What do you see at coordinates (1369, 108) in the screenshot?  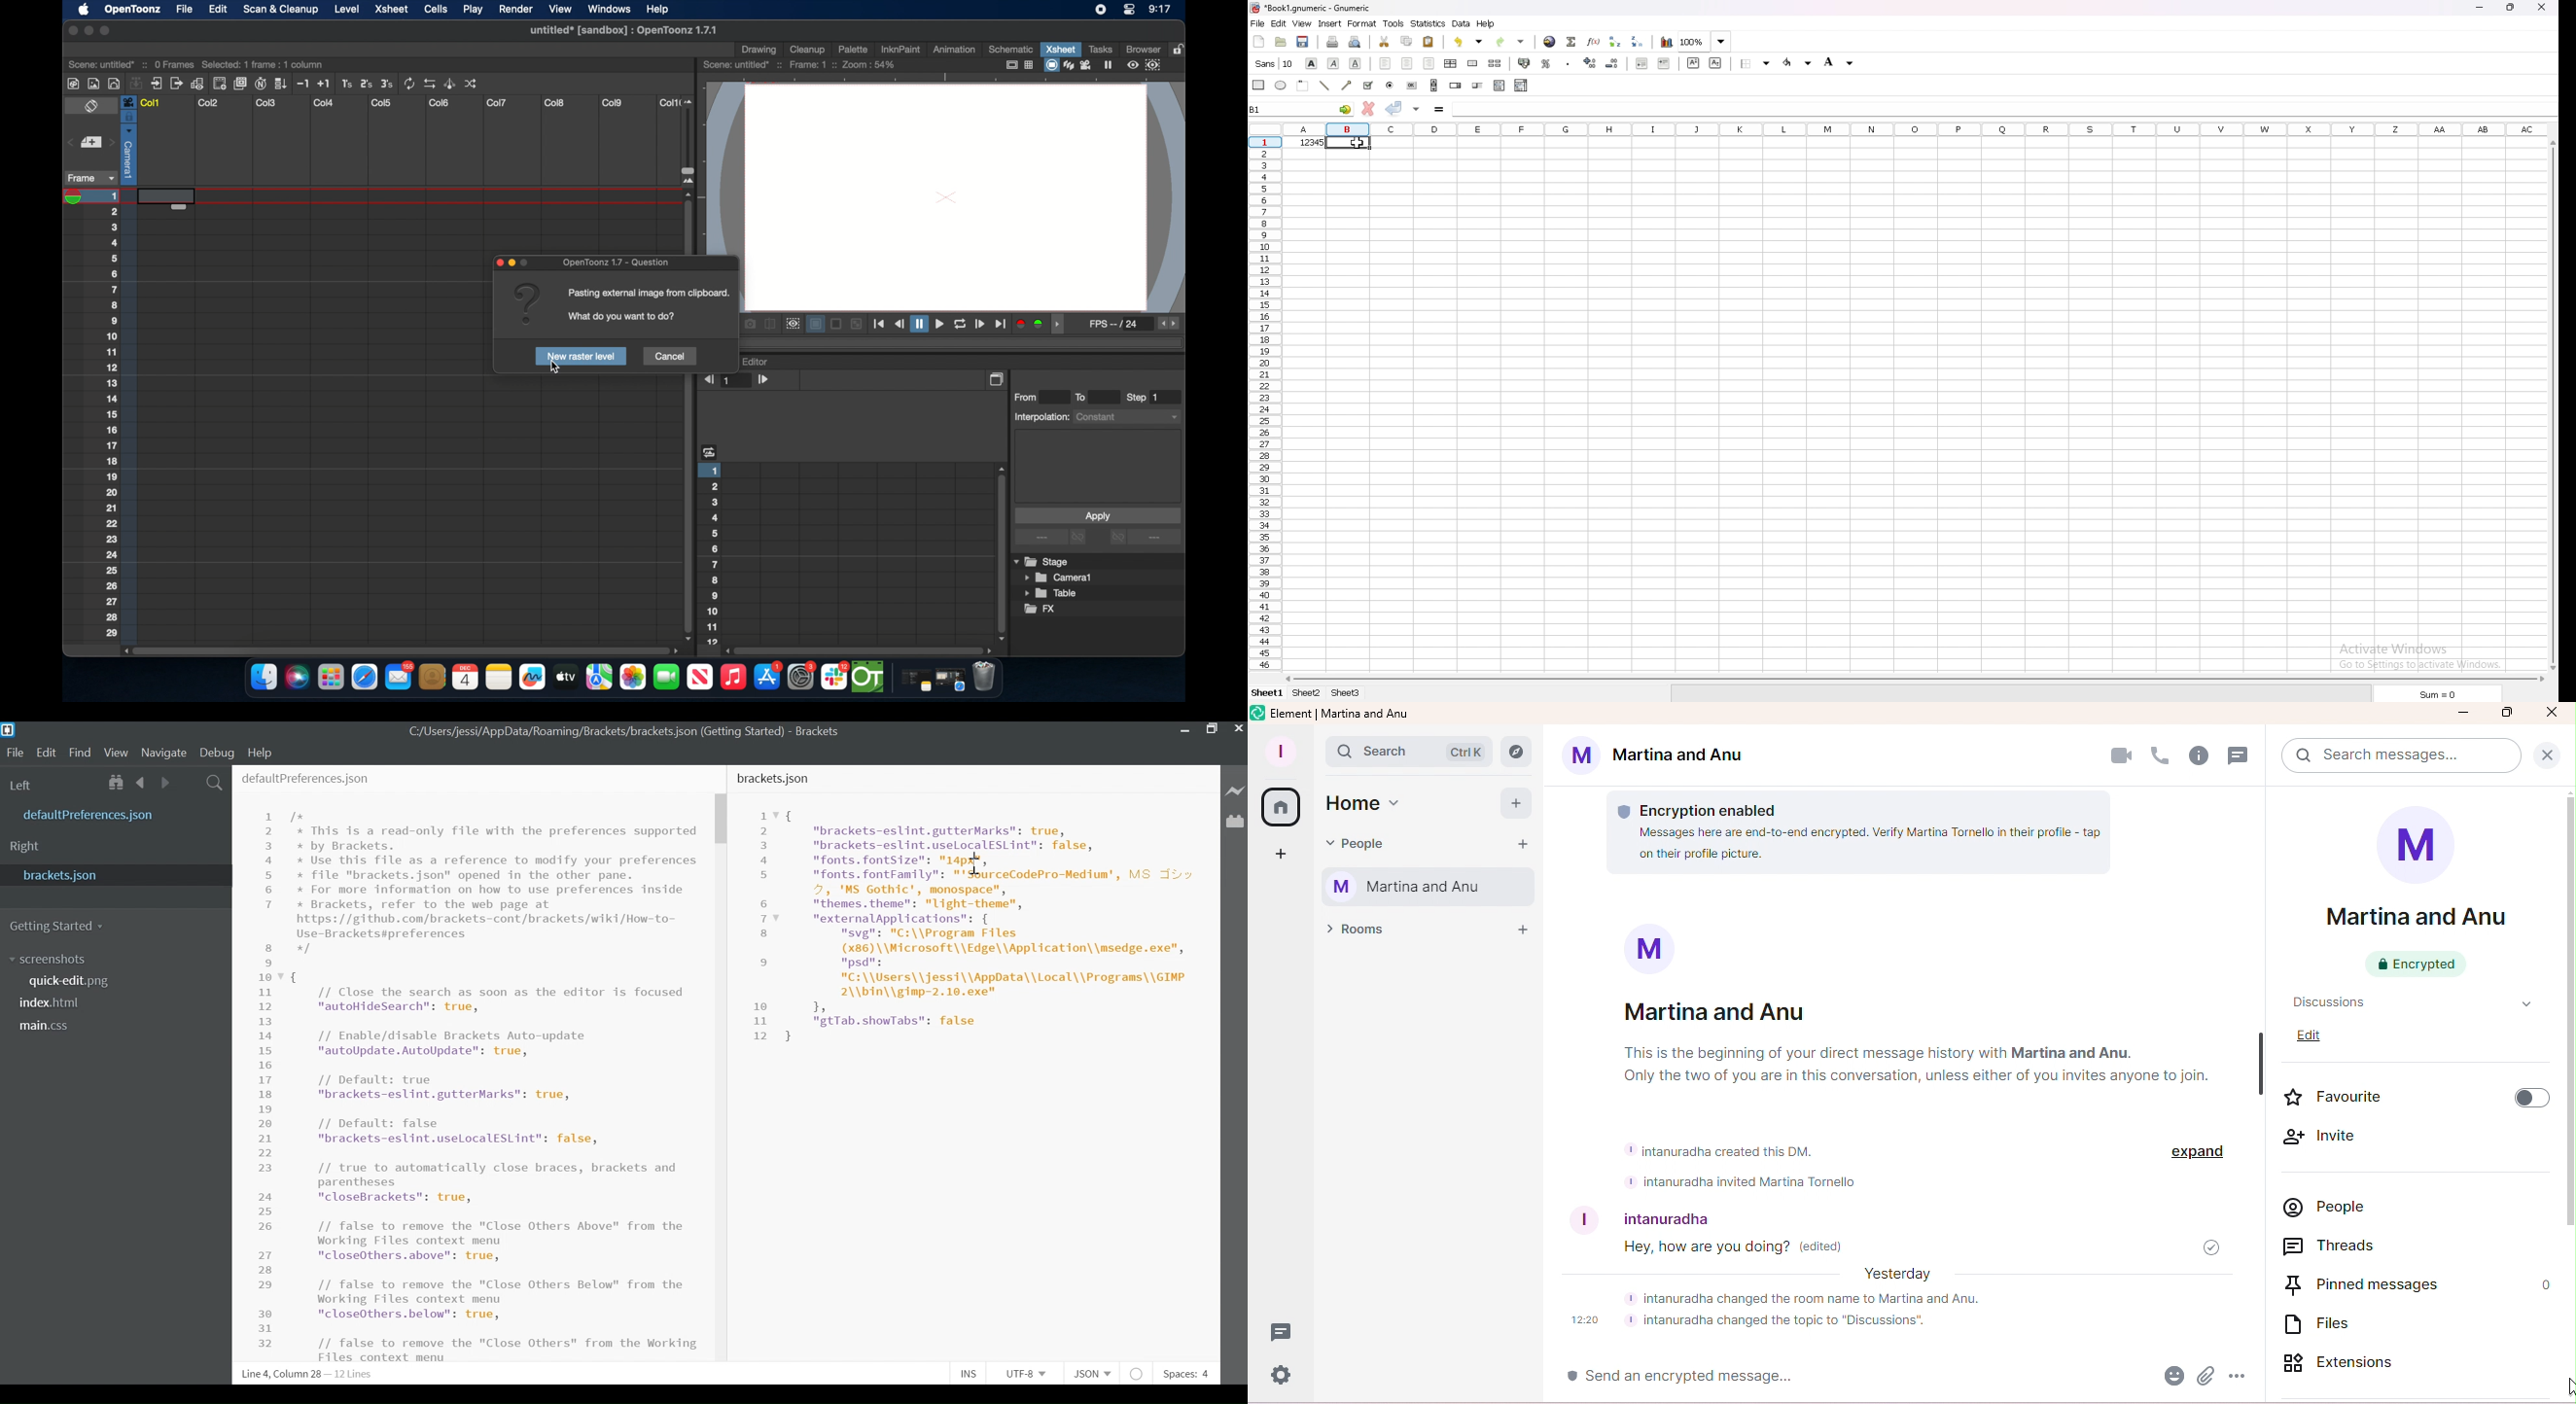 I see `cancel changes` at bounding box center [1369, 108].